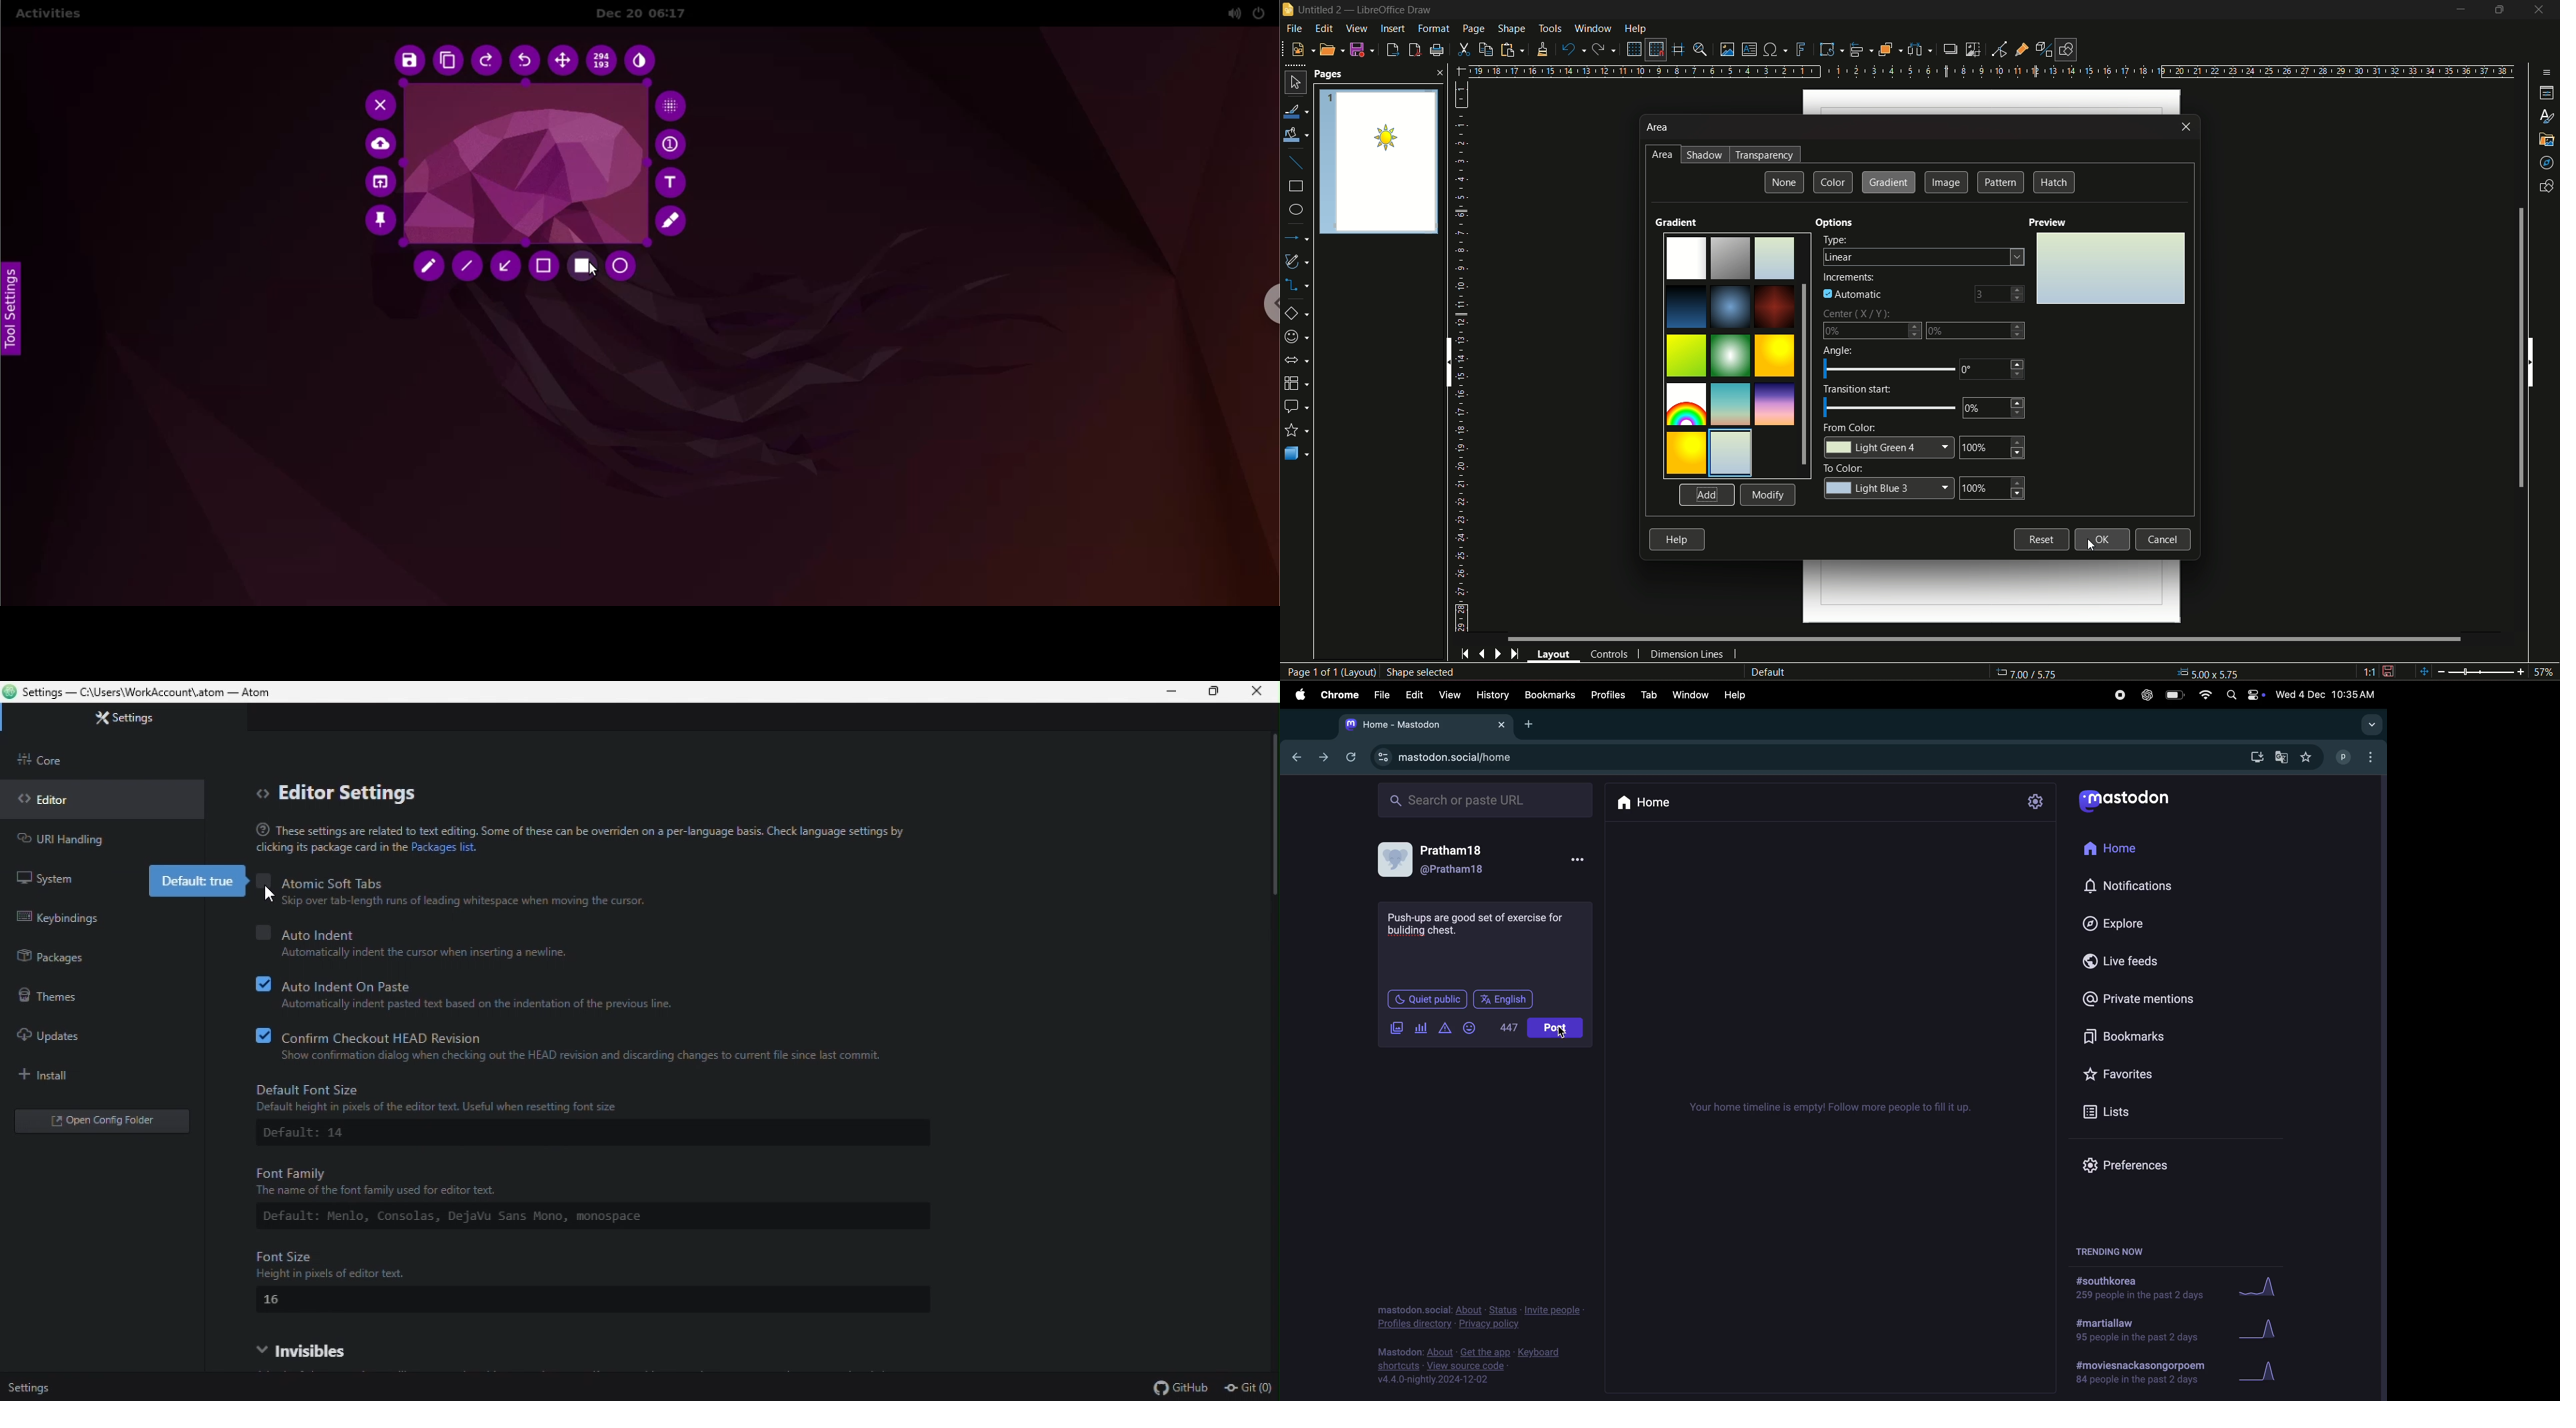 The width and height of the screenshot is (2576, 1428). What do you see at coordinates (1830, 1108) in the screenshot?
I see `time line` at bounding box center [1830, 1108].